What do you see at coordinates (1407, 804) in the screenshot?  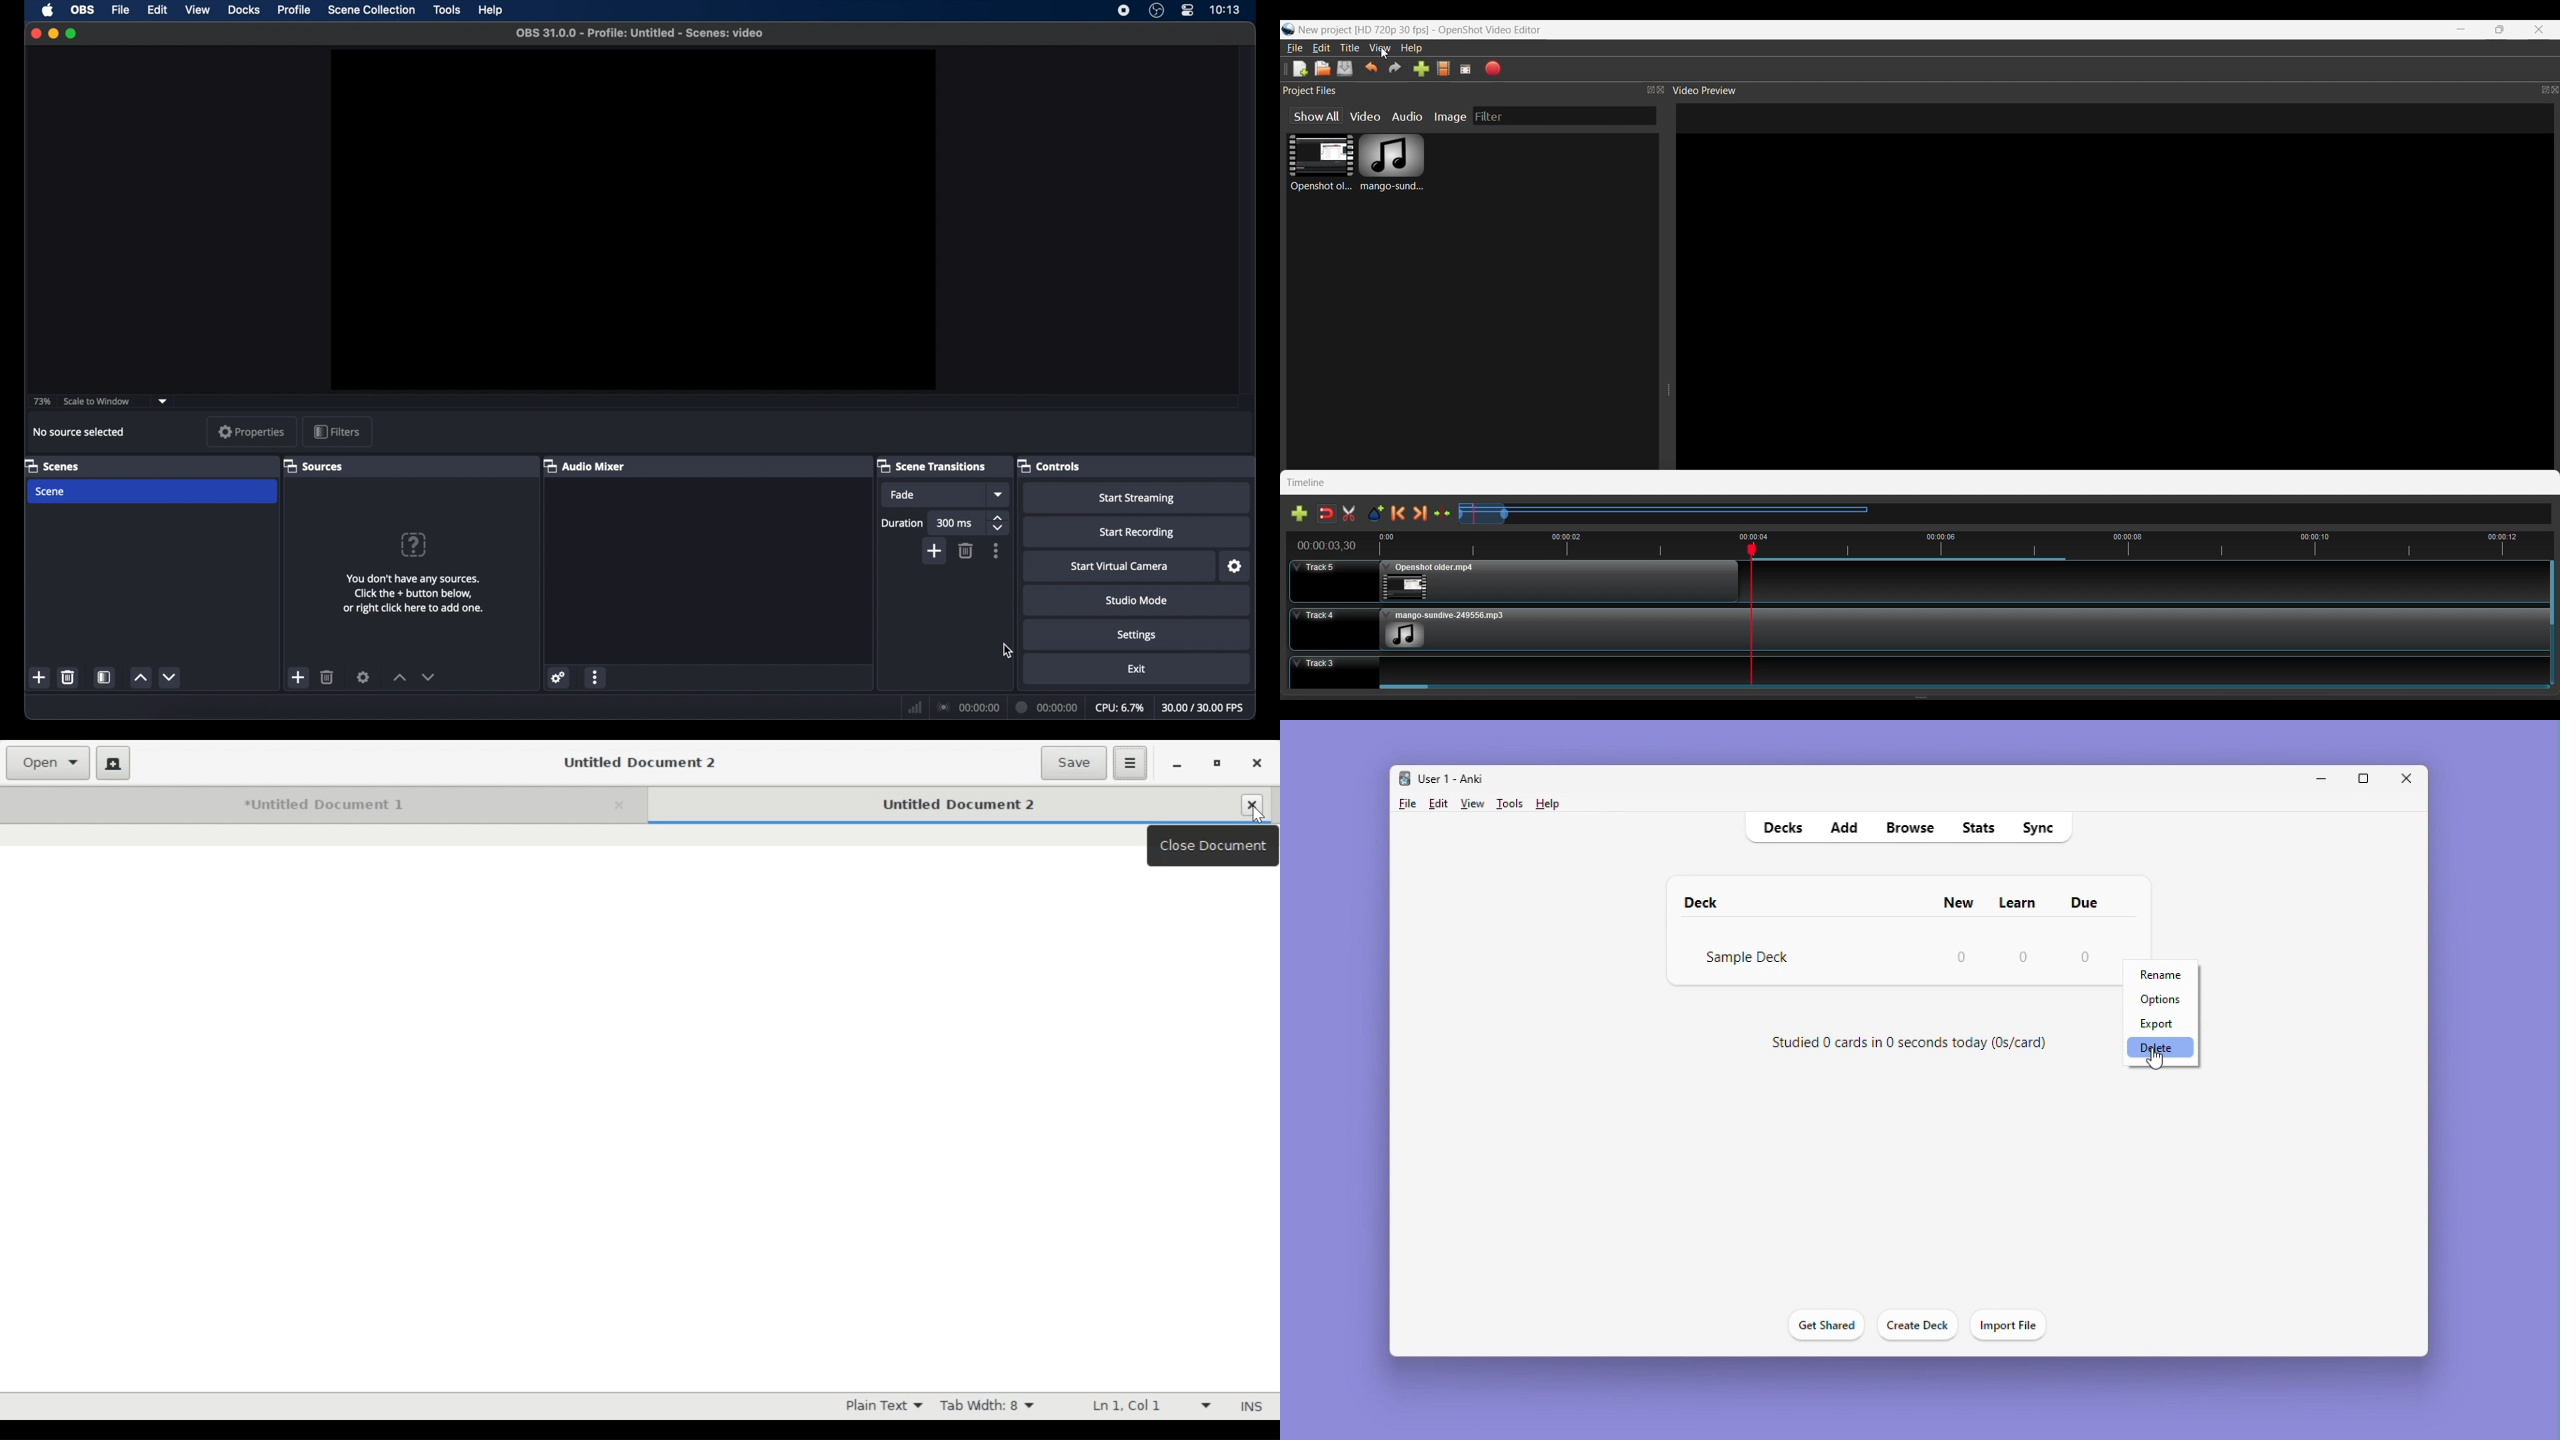 I see `File` at bounding box center [1407, 804].